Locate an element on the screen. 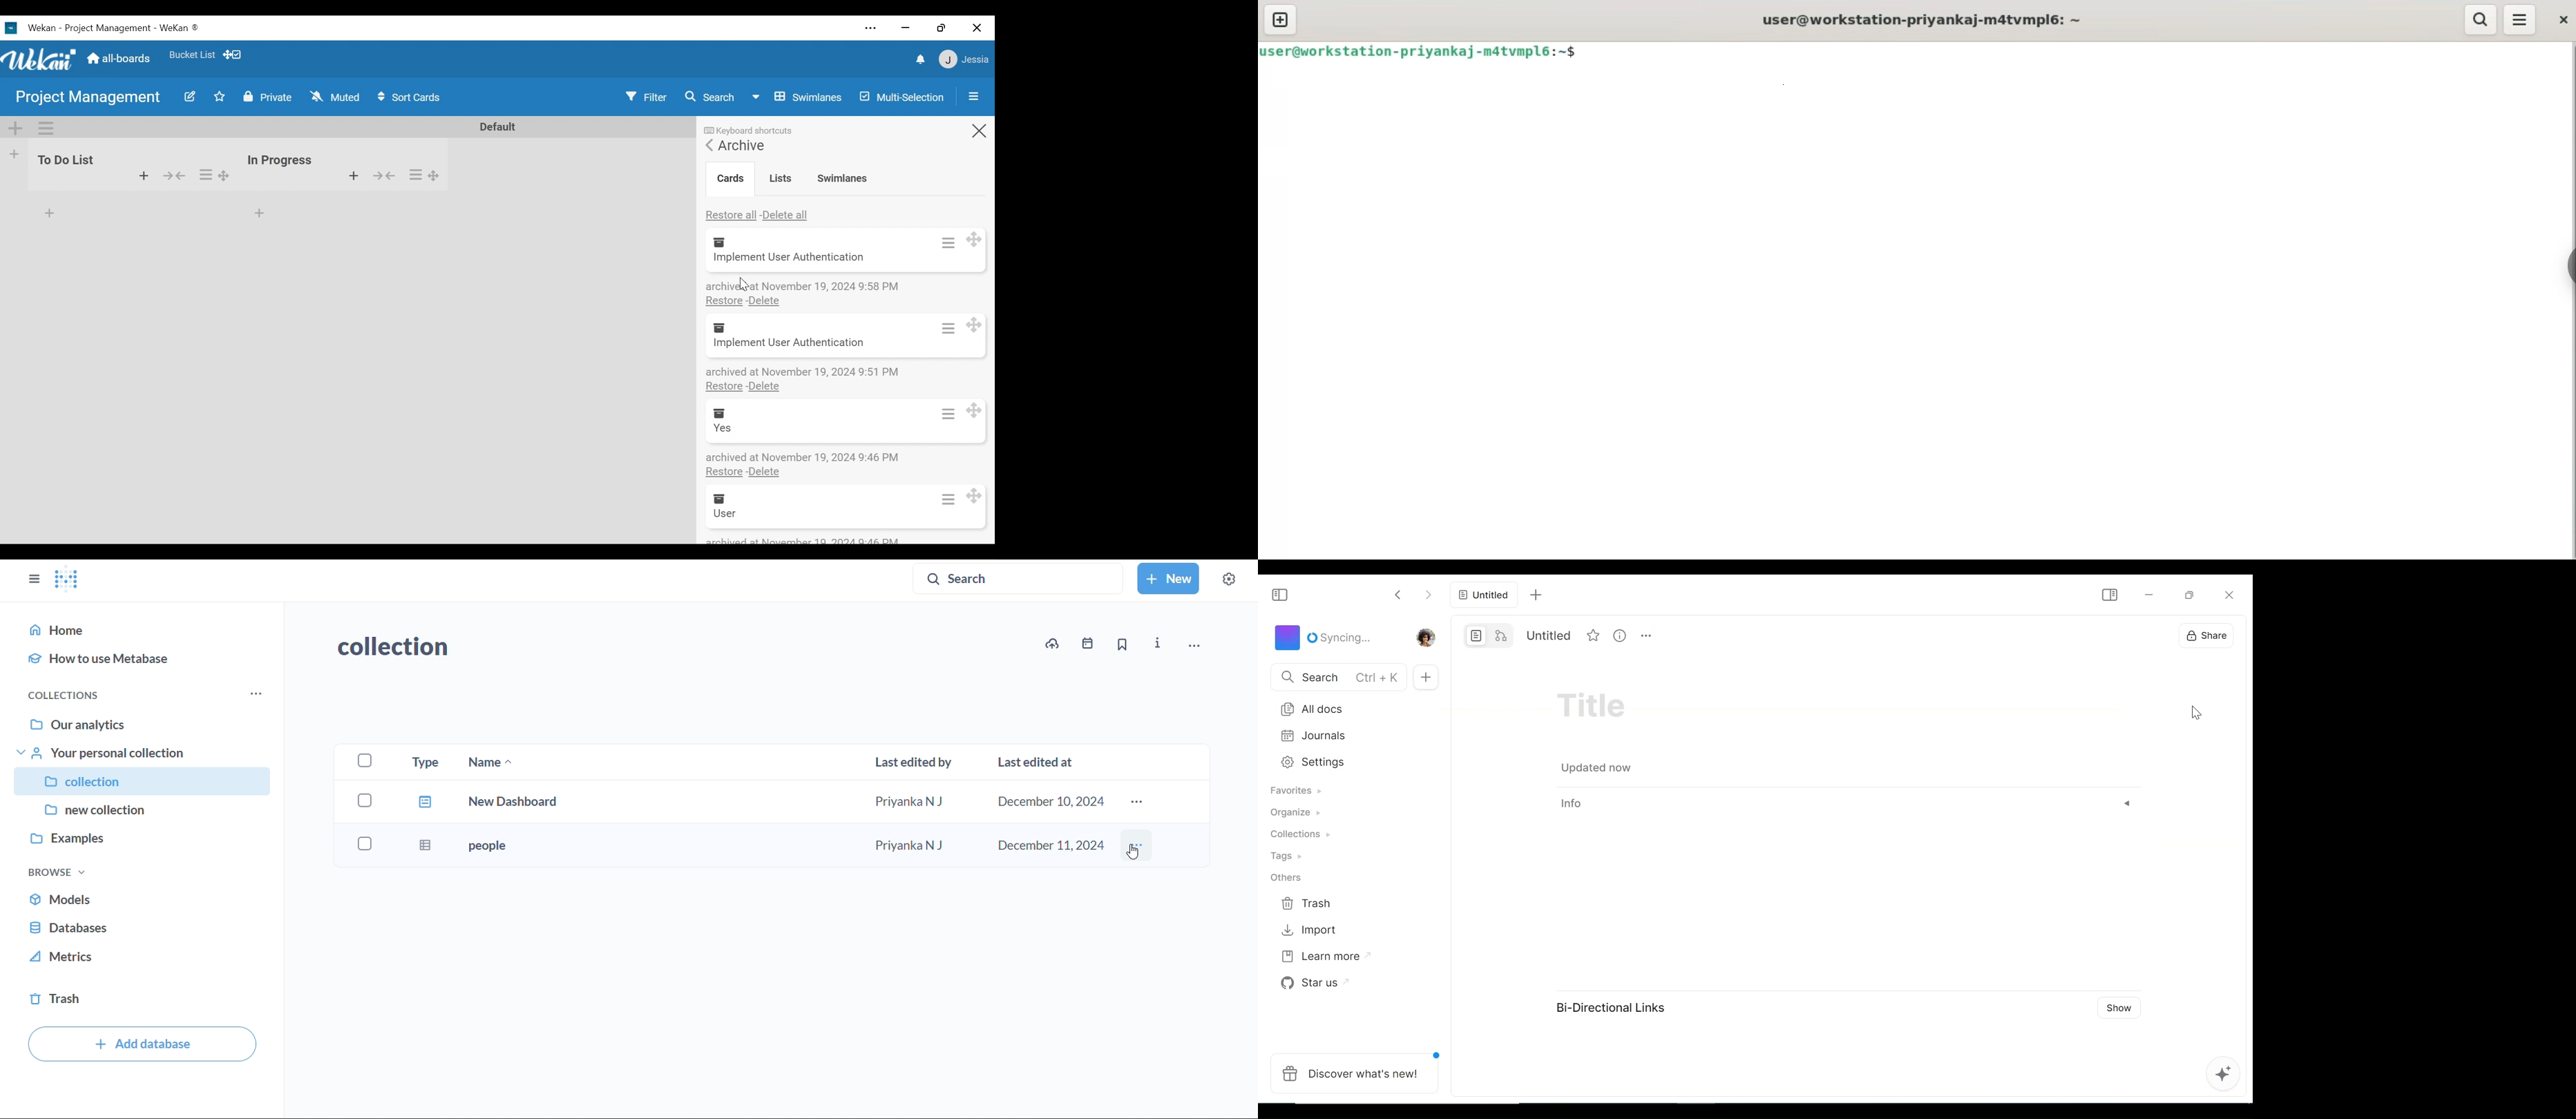 Image resolution: width=2576 pixels, height=1120 pixels. Change Visibility is located at coordinates (267, 97).